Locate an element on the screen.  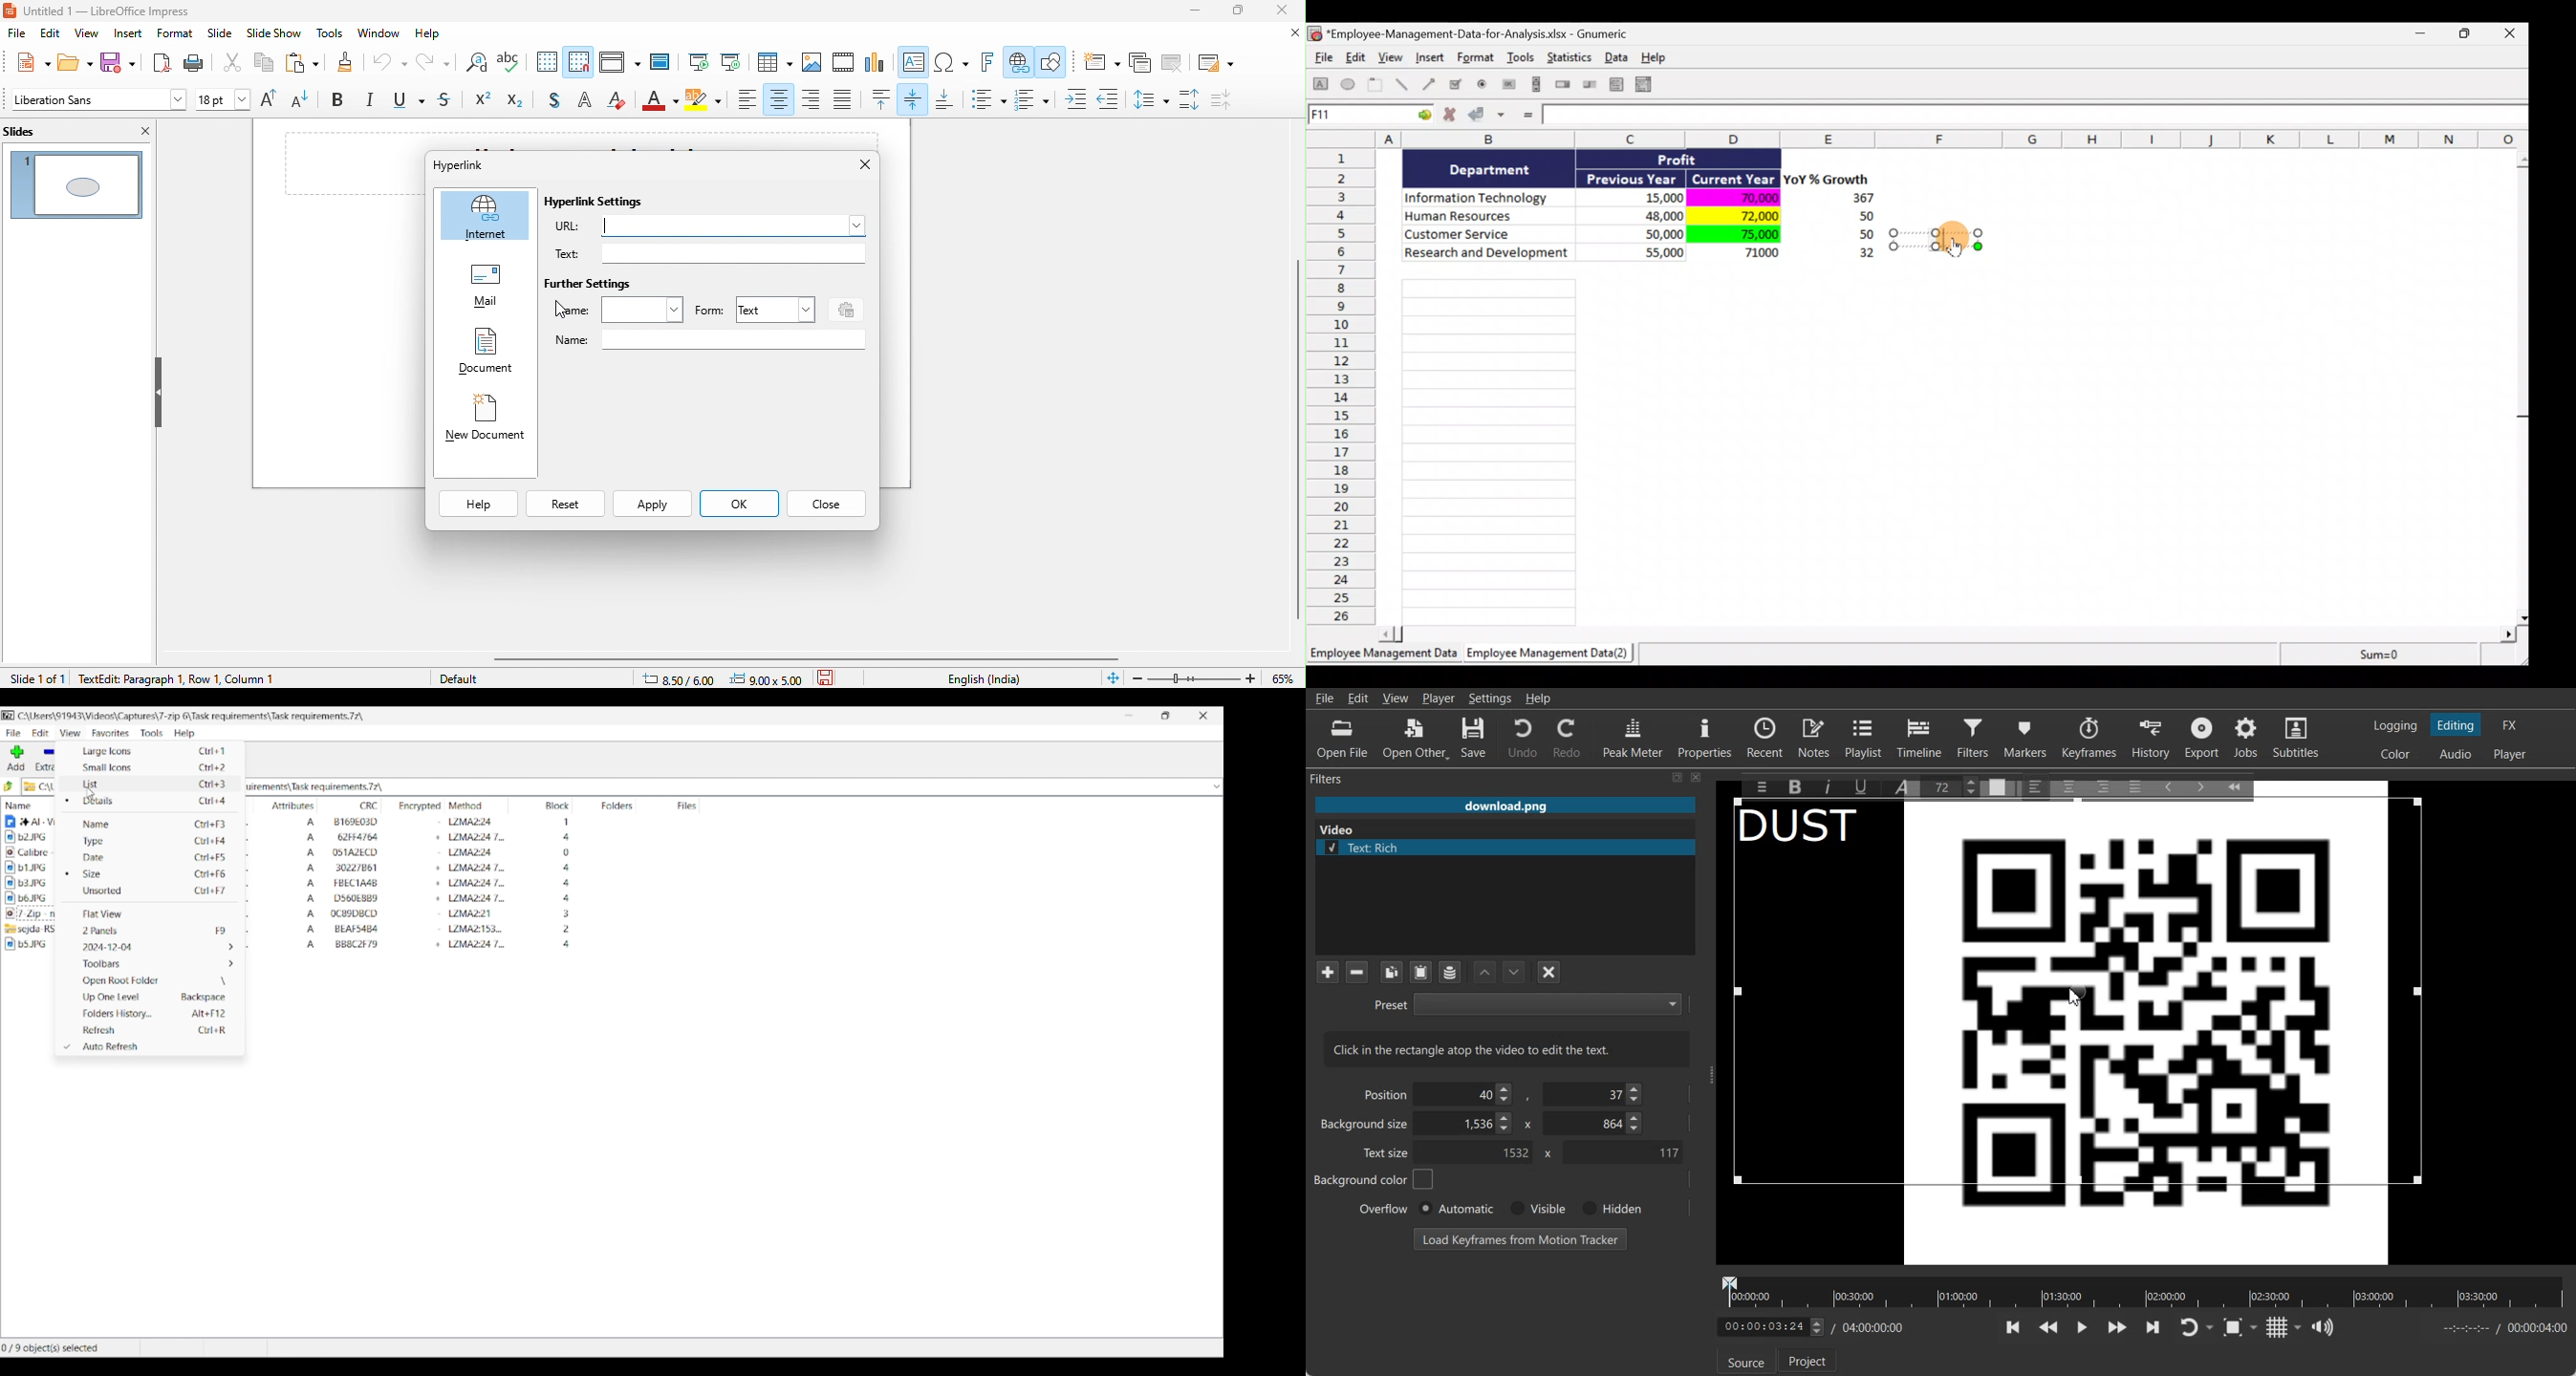
Subtitles is located at coordinates (2297, 738).